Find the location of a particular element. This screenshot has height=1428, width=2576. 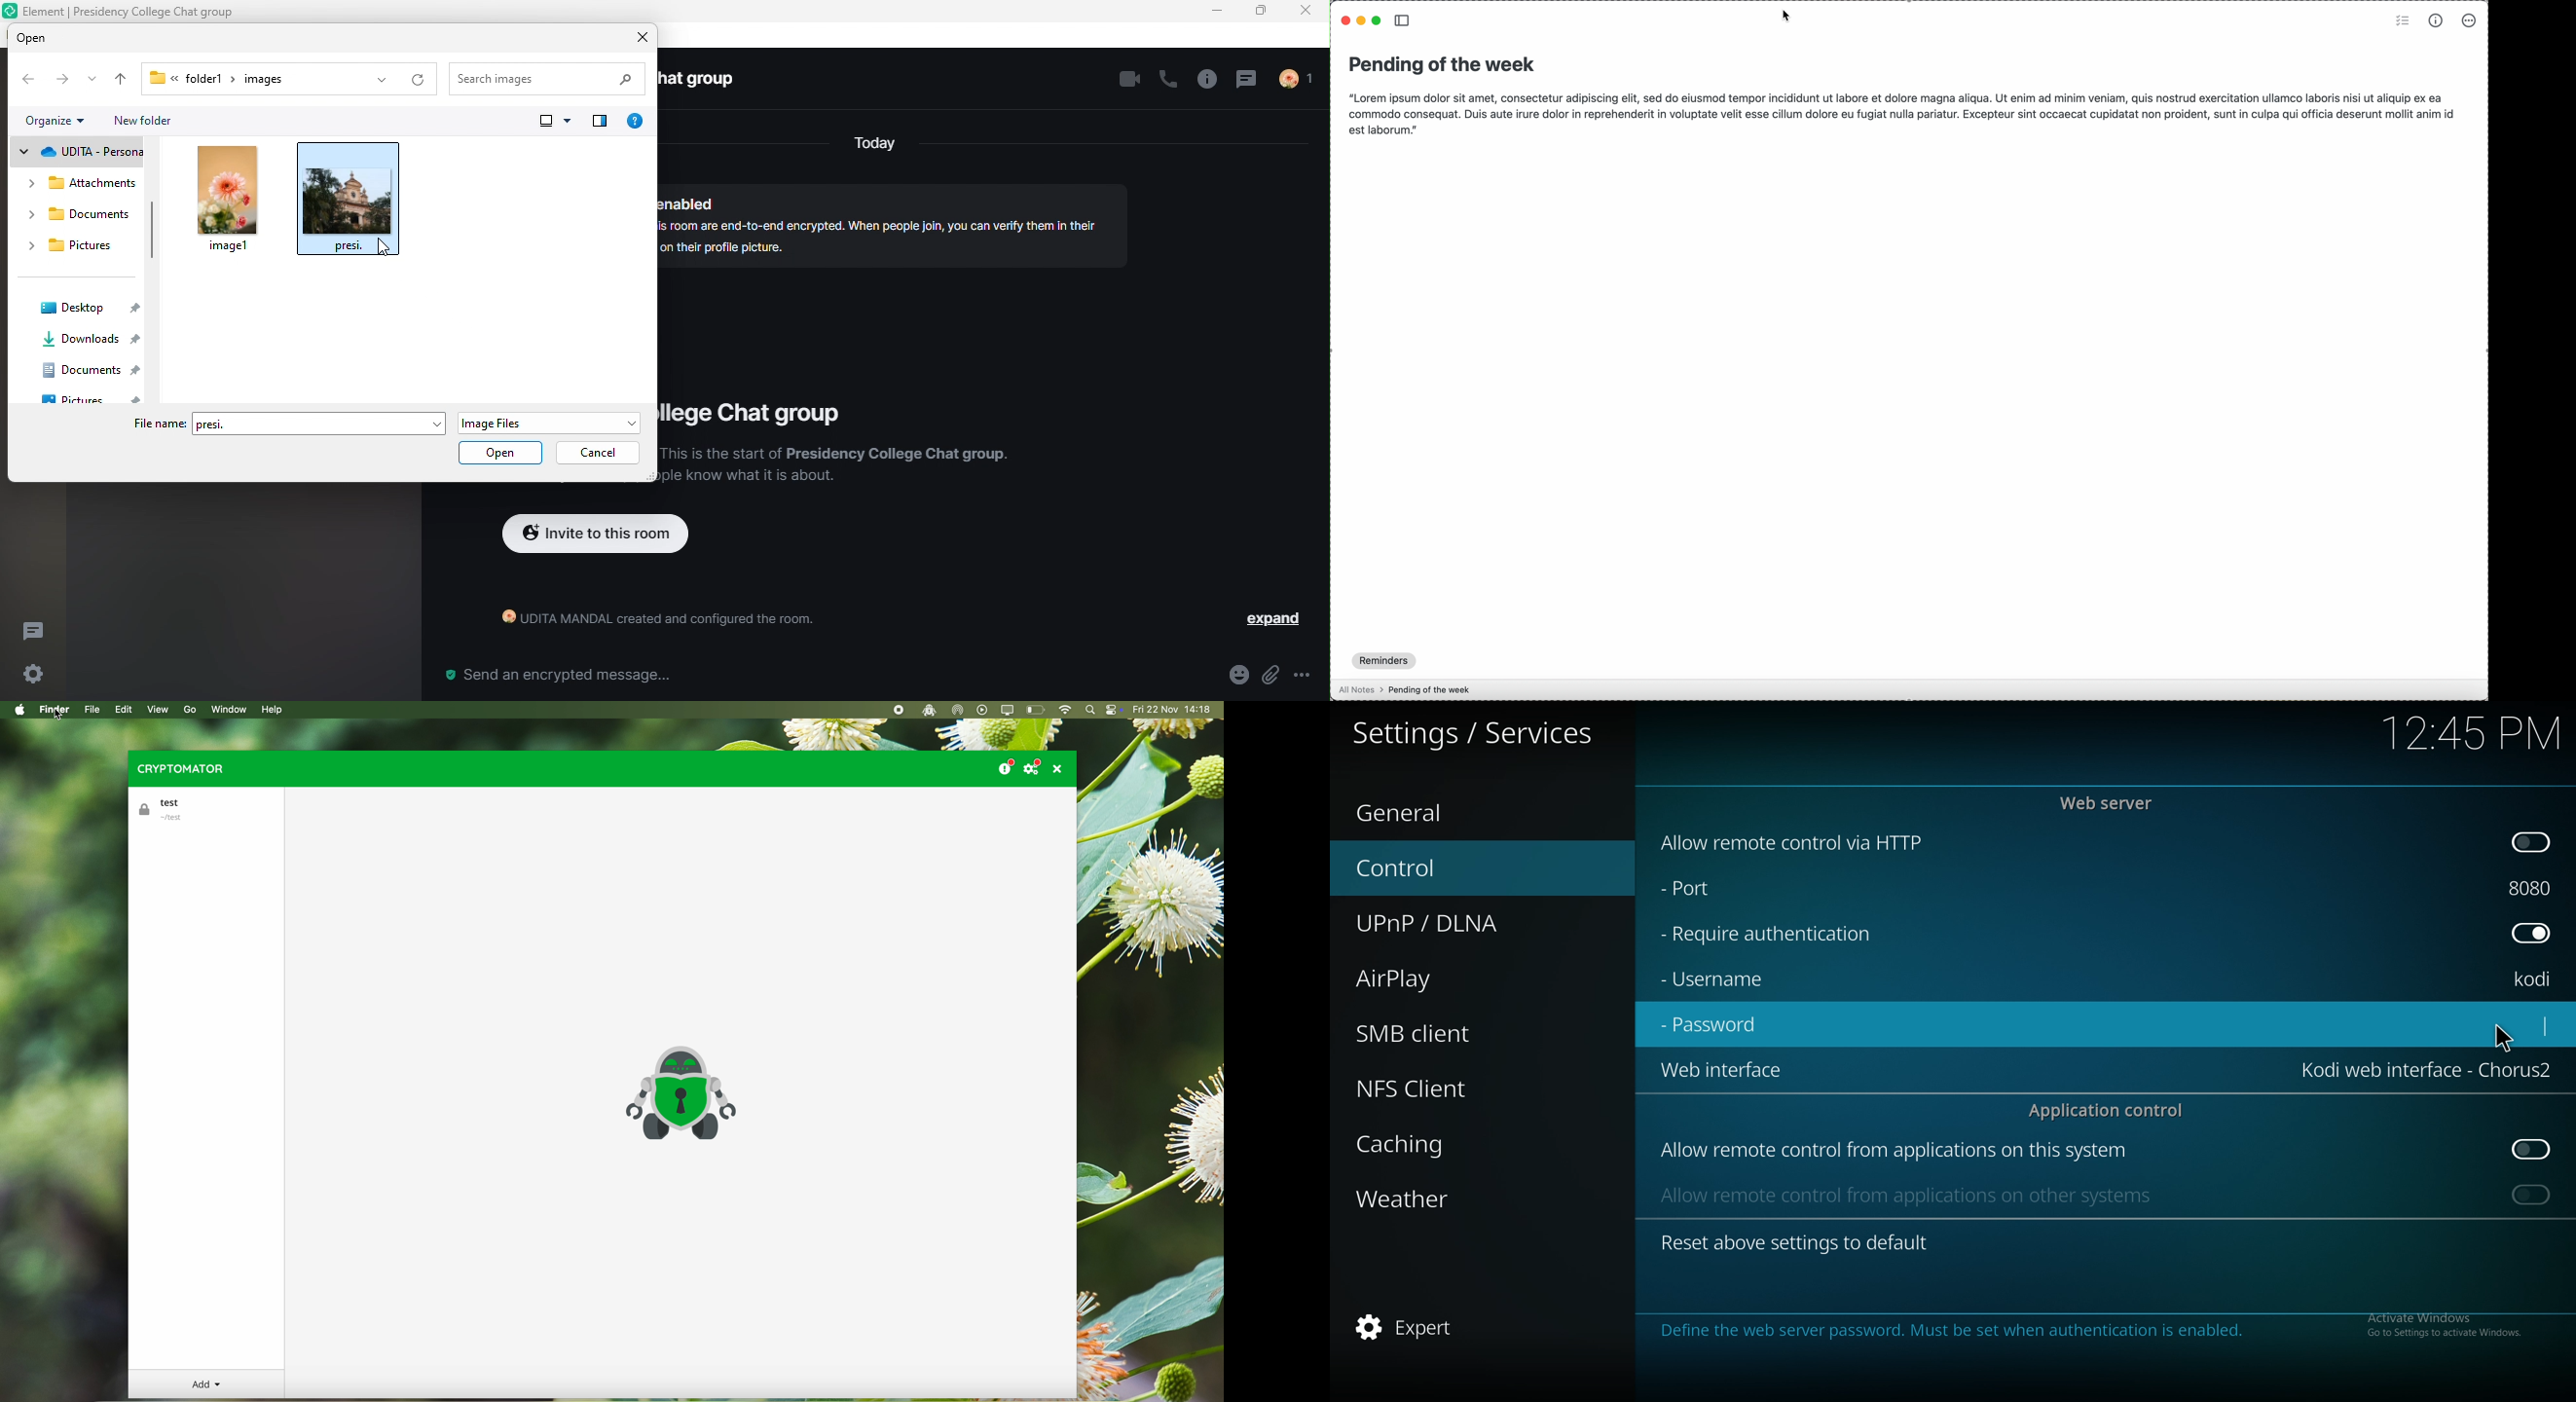

port number is located at coordinates (2533, 885).